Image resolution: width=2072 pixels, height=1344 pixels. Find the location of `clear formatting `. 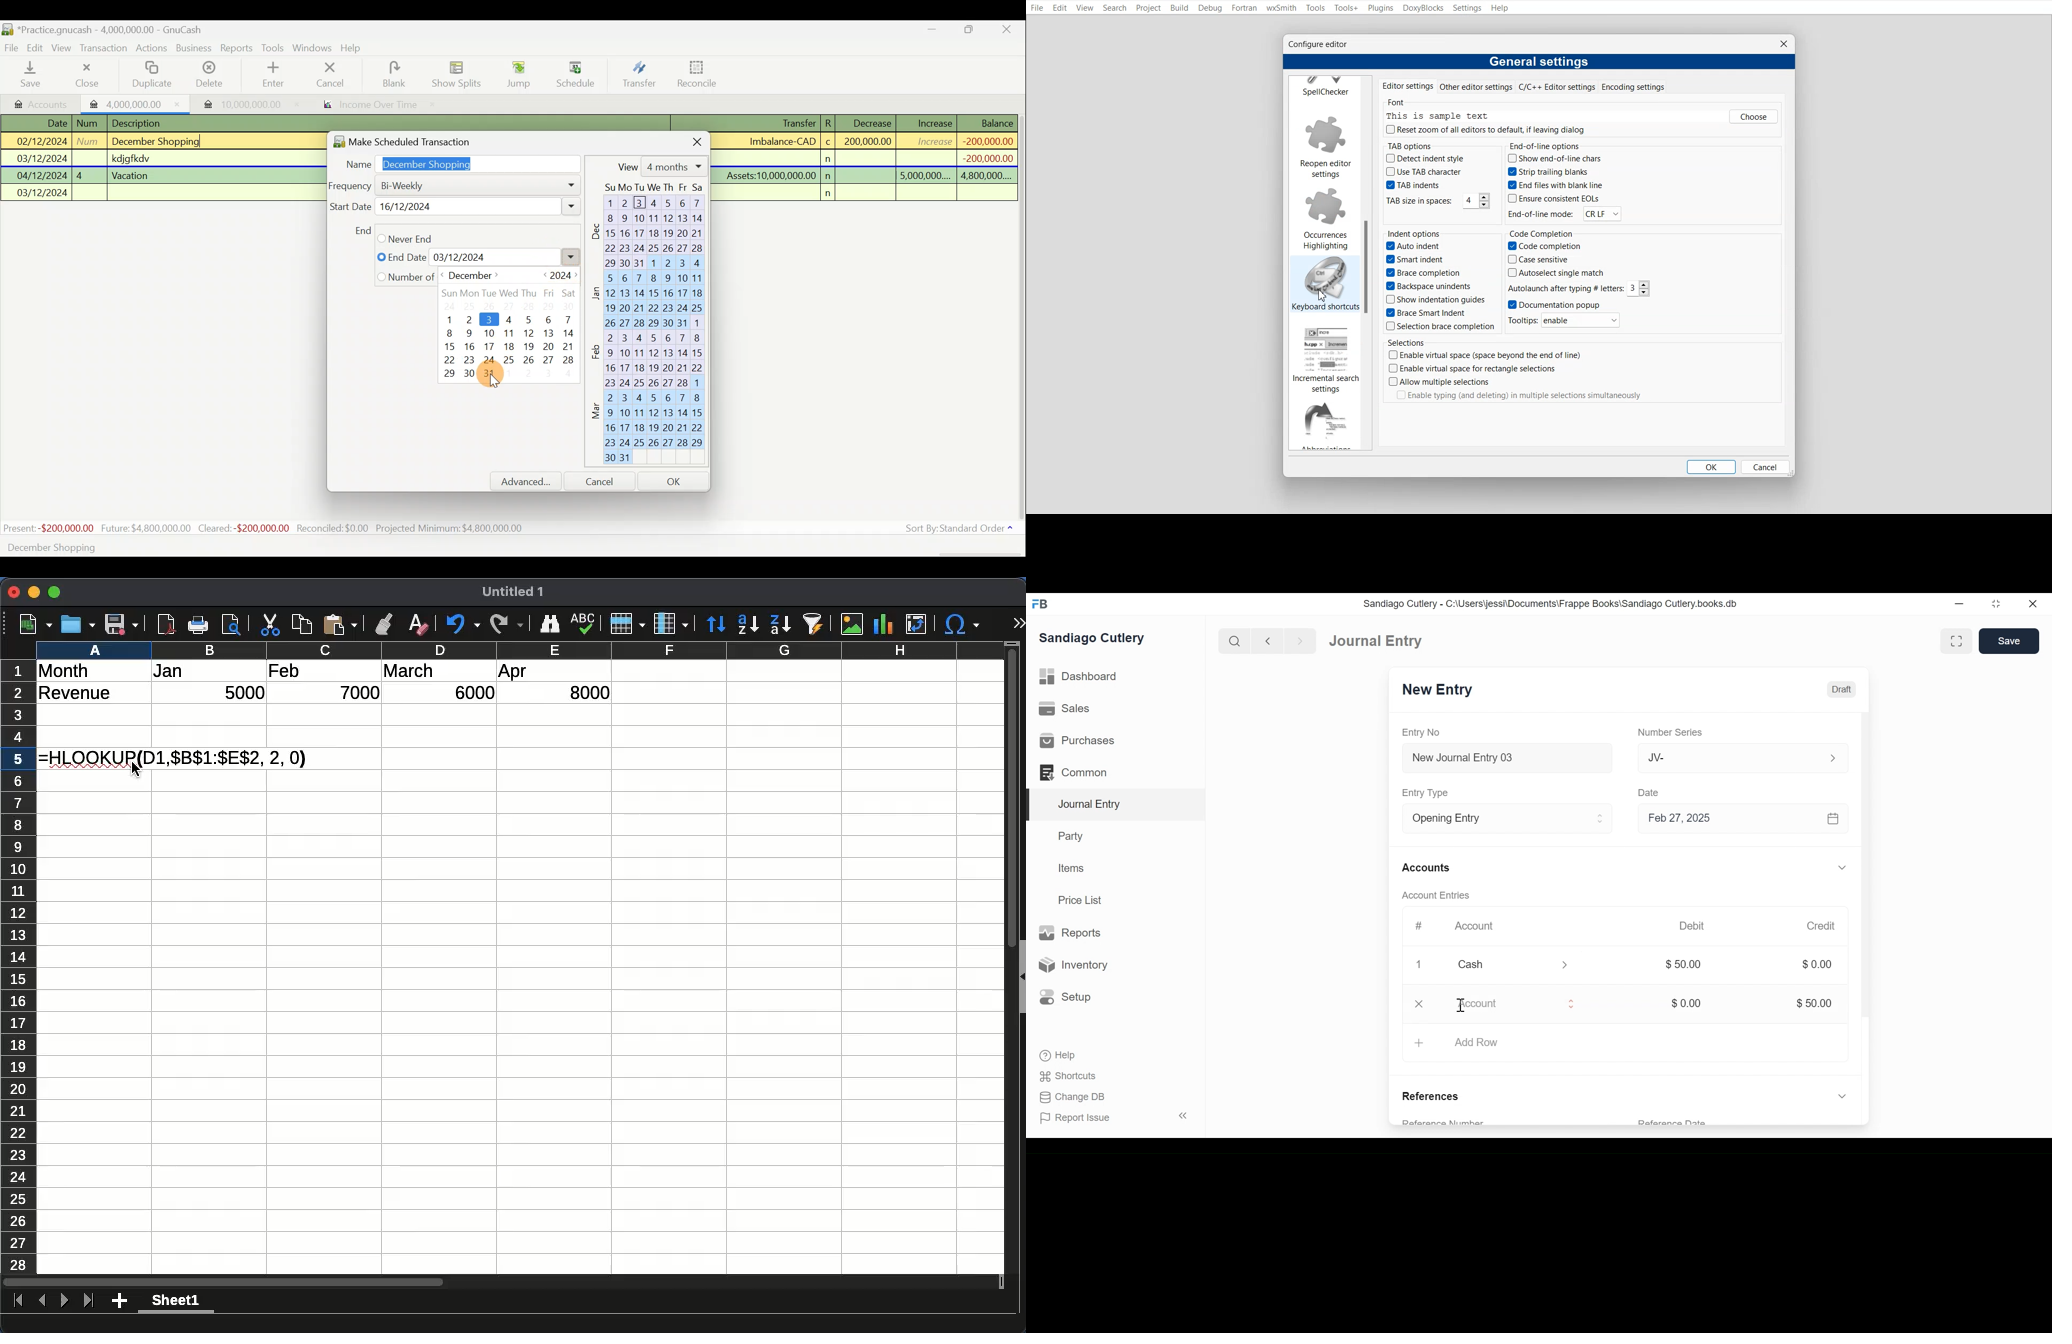

clear formatting  is located at coordinates (419, 624).